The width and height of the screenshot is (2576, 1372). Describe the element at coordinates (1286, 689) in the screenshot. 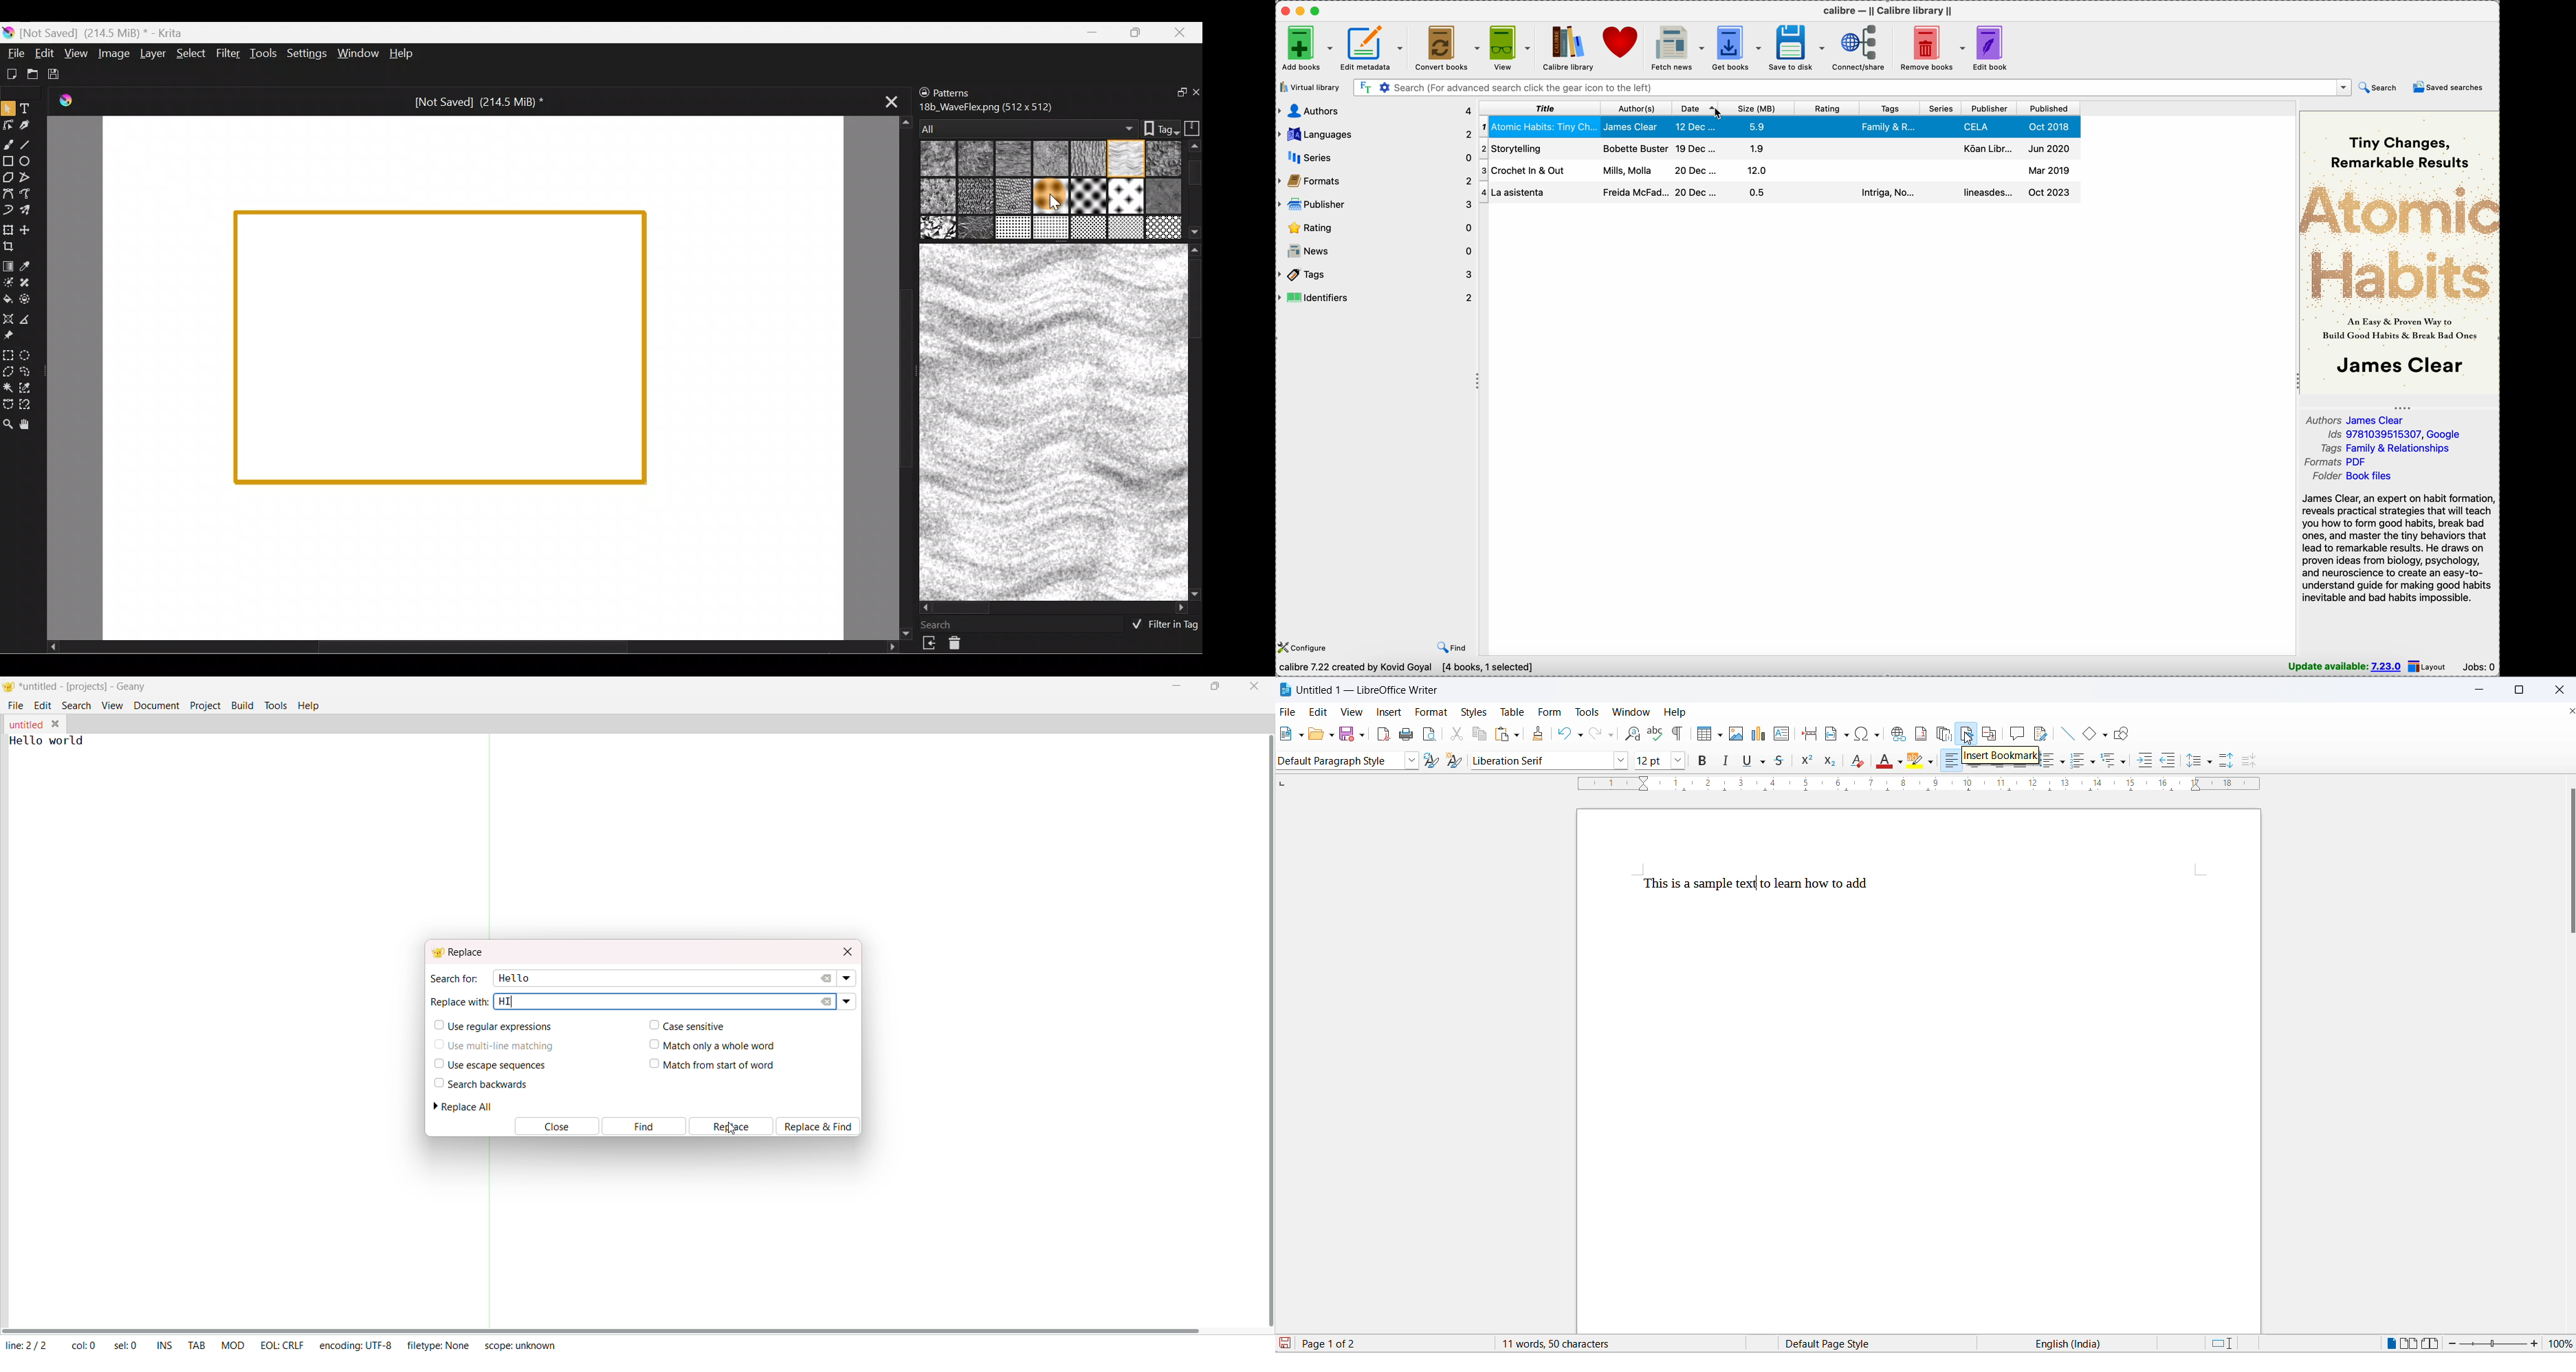

I see `logo` at that location.